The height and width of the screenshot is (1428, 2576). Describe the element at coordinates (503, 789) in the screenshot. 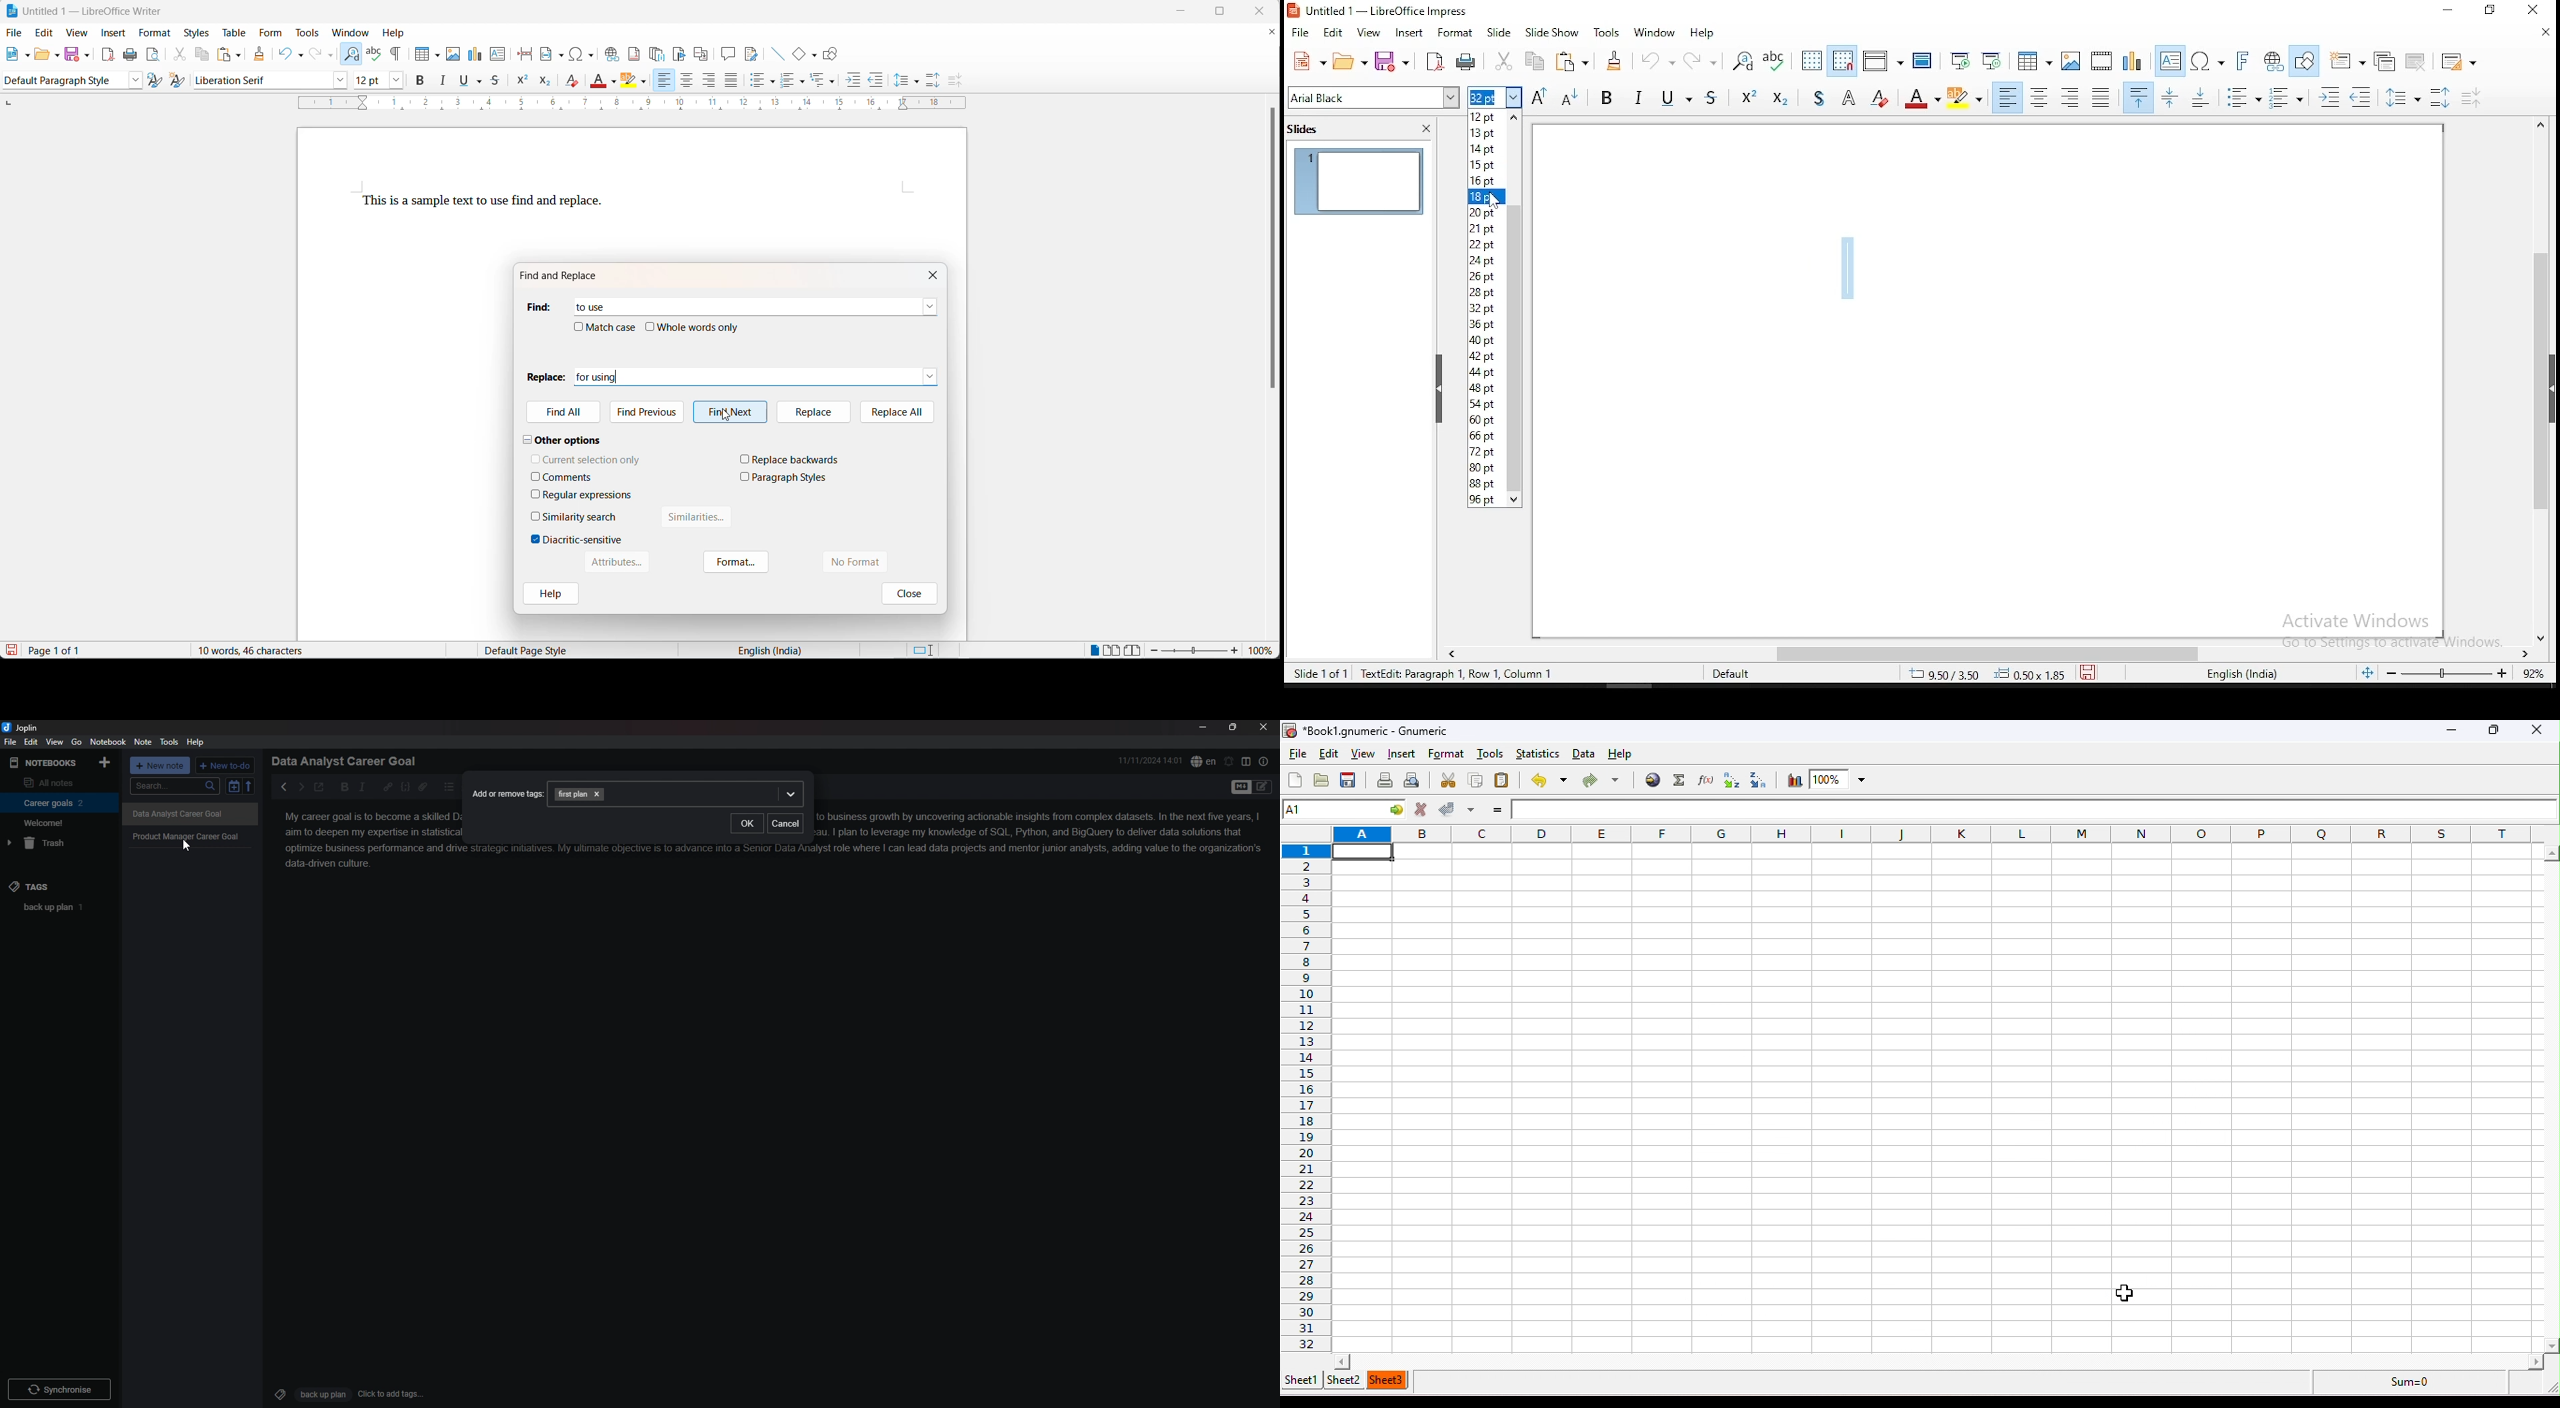

I see `Add or remove tags:` at that location.